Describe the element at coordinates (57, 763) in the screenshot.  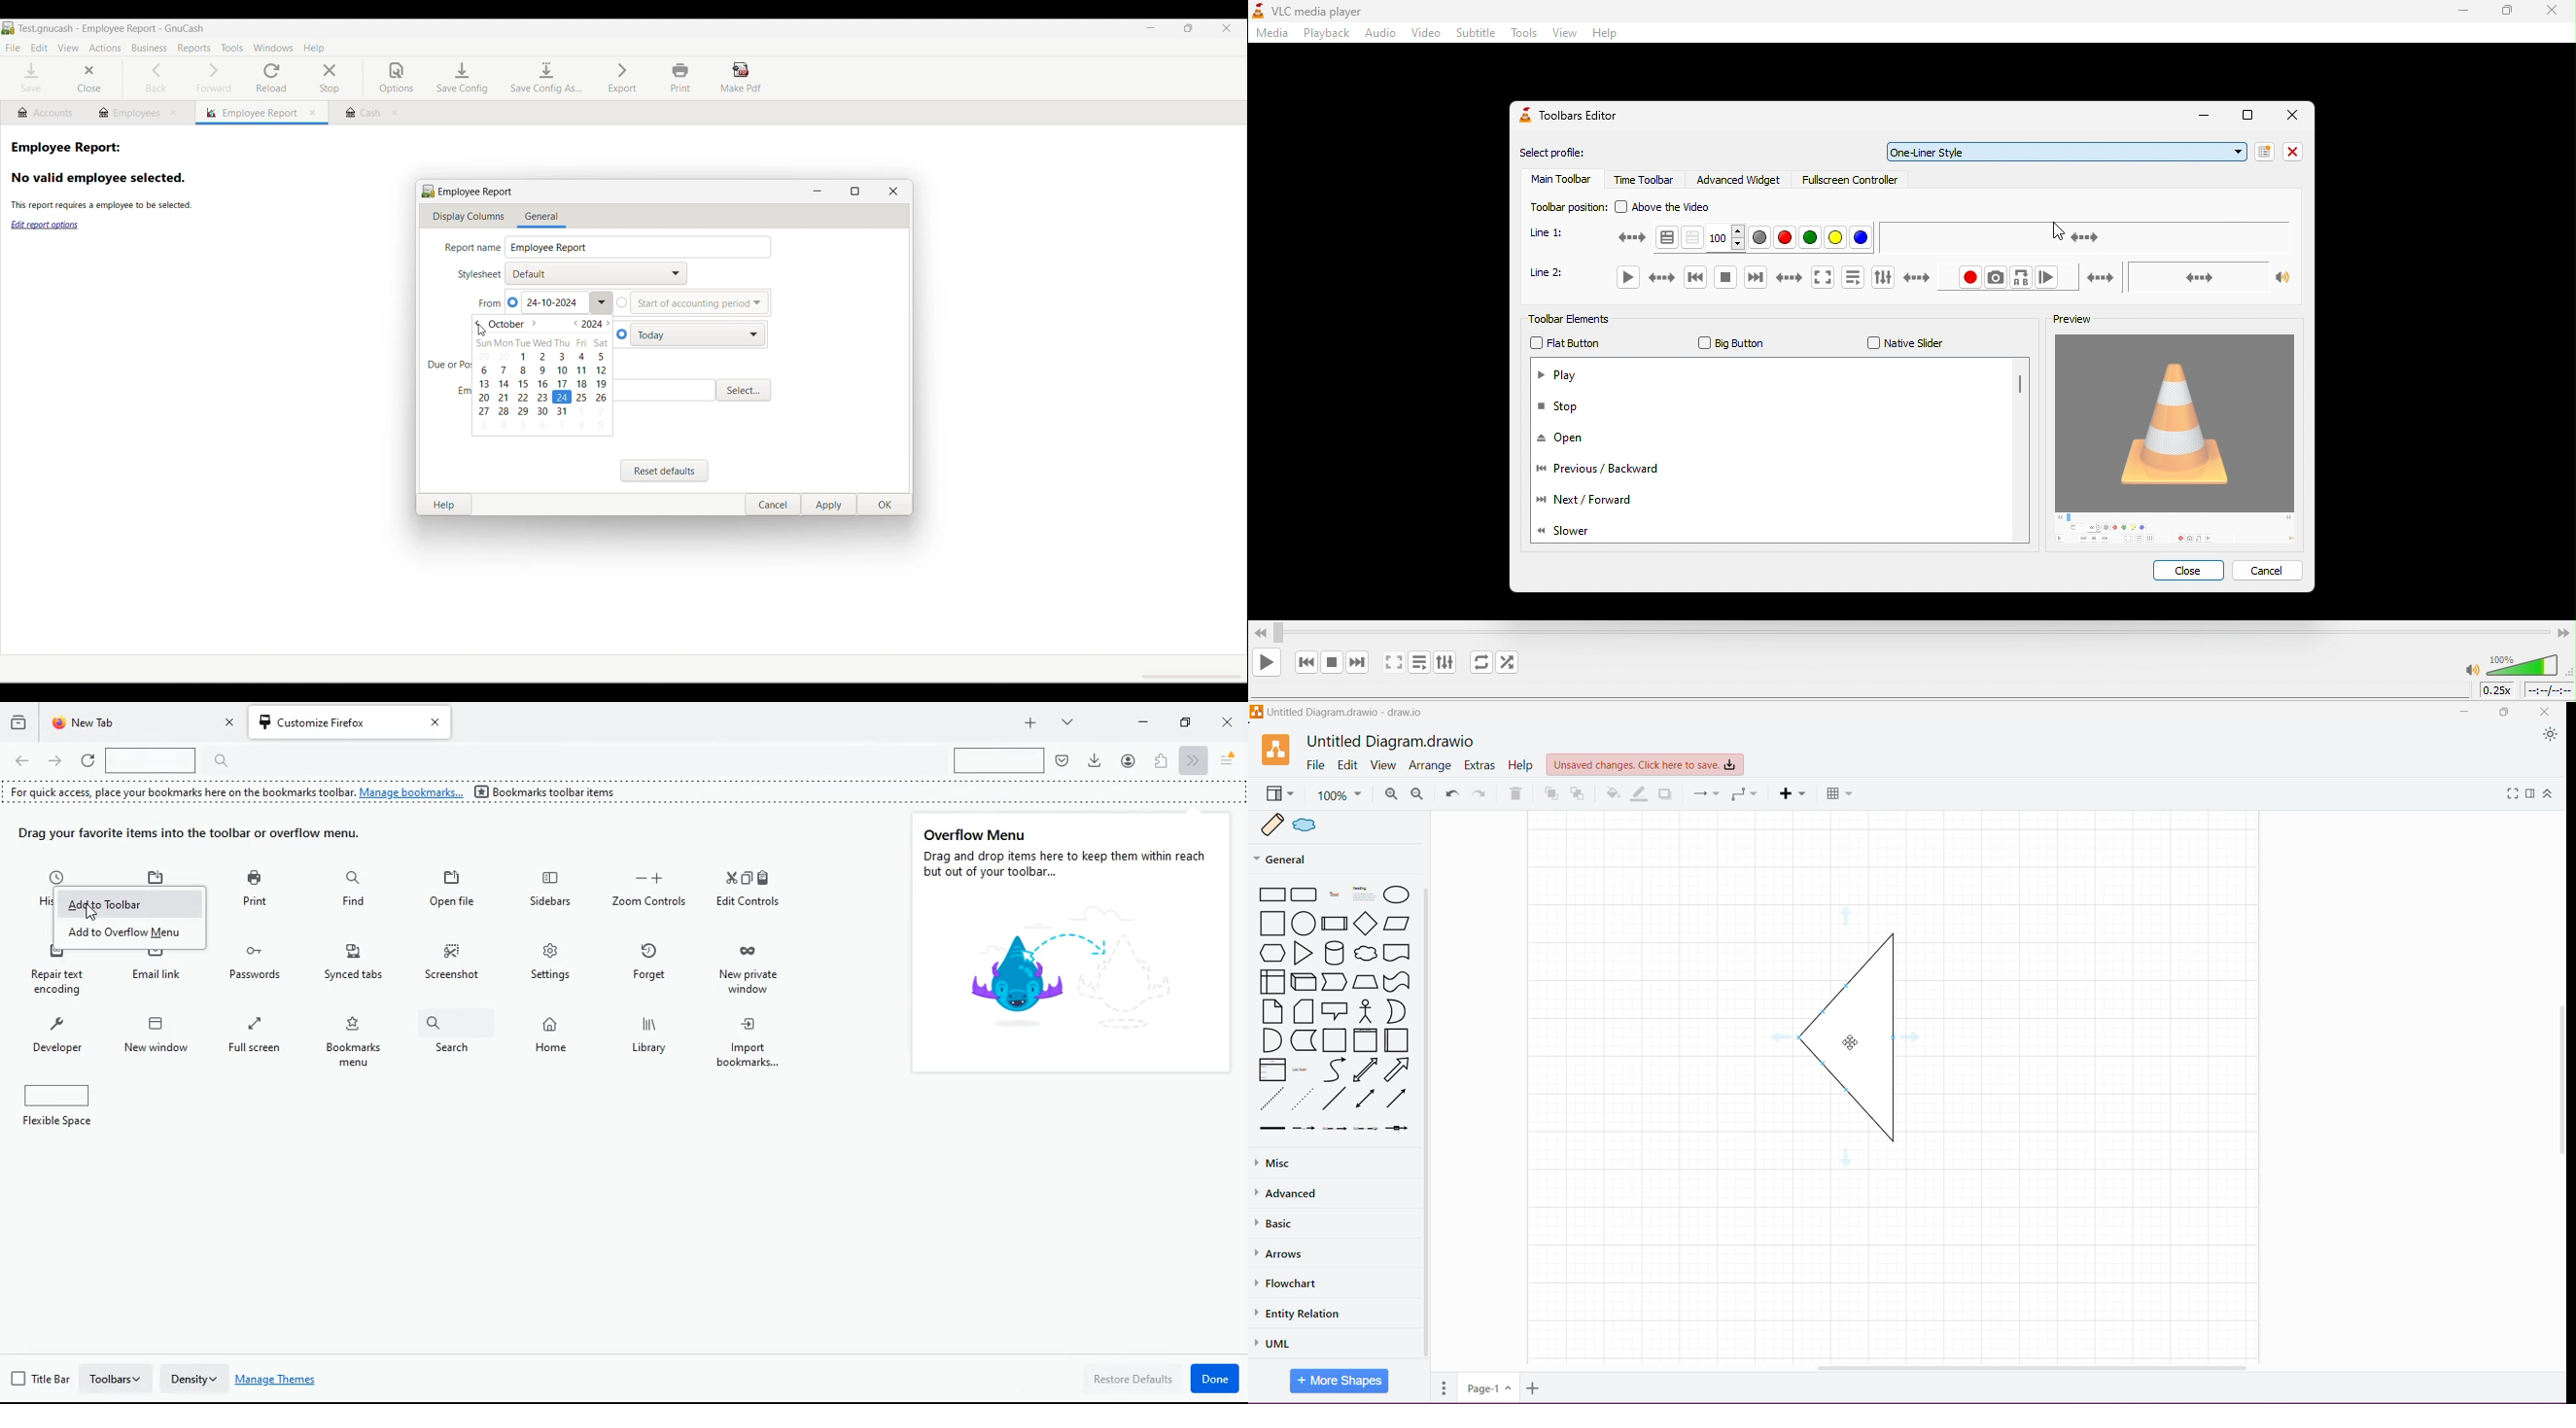
I see `forward` at that location.